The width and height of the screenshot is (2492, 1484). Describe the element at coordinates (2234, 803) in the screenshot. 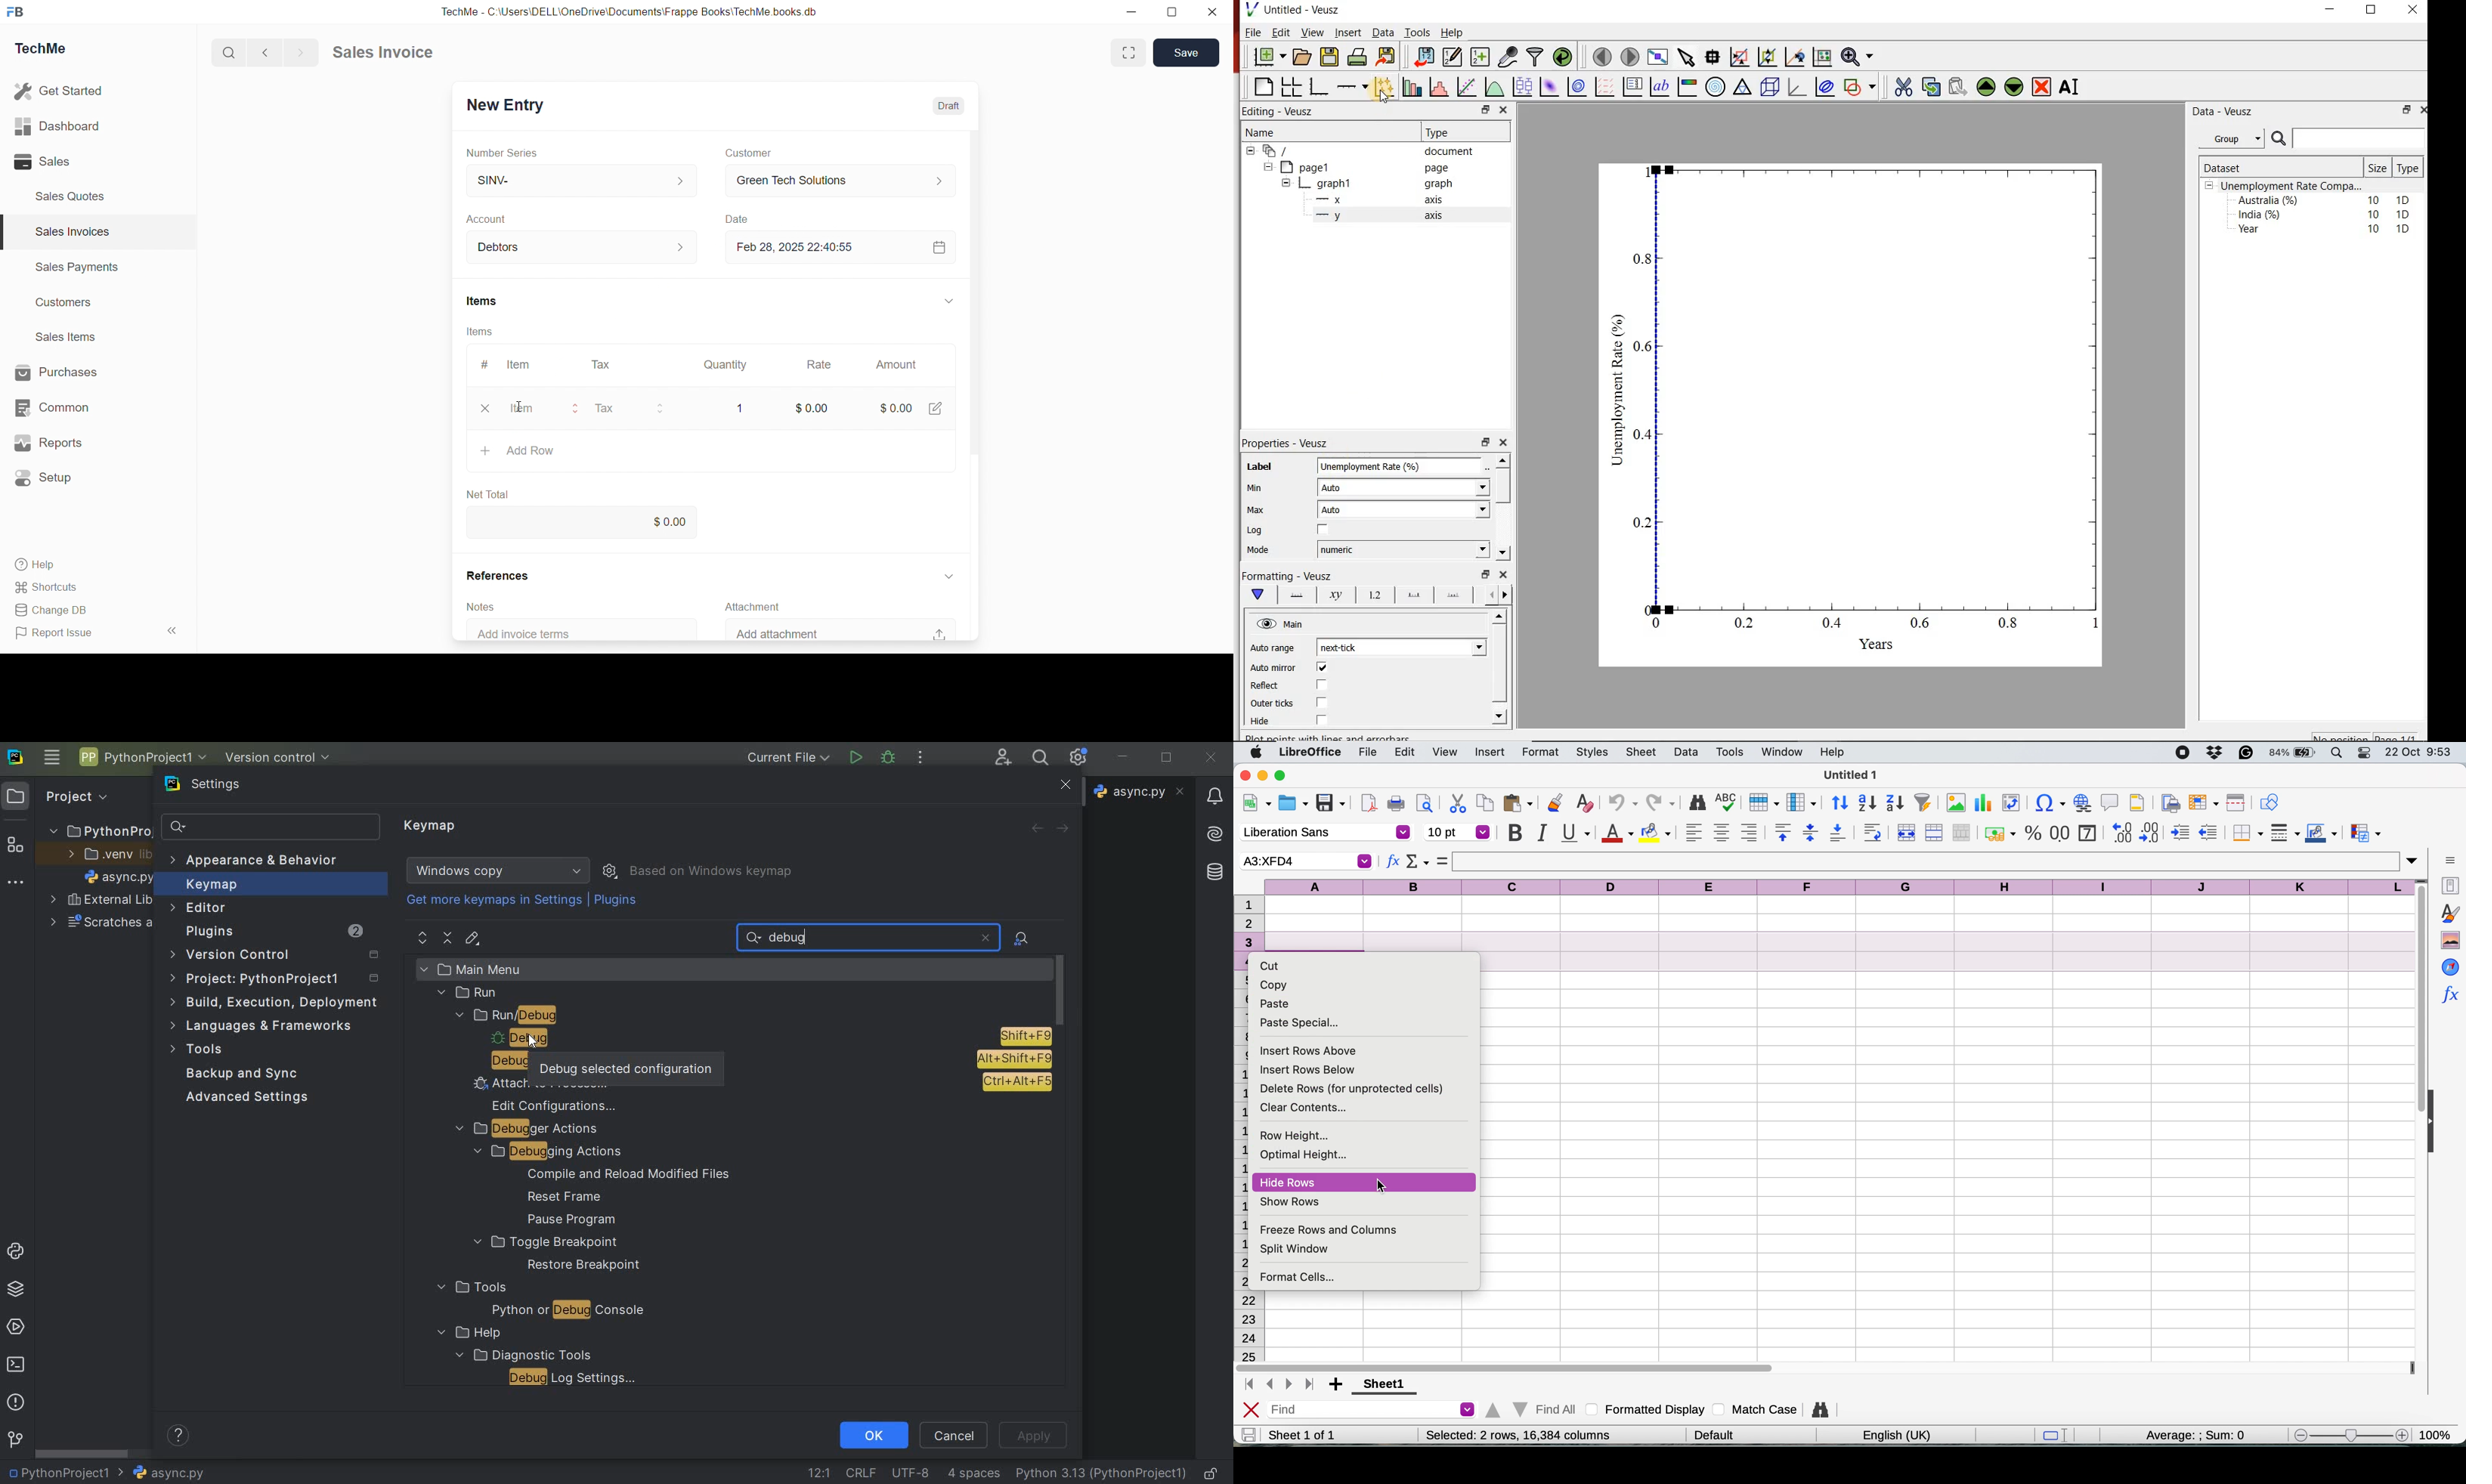

I see `split window` at that location.